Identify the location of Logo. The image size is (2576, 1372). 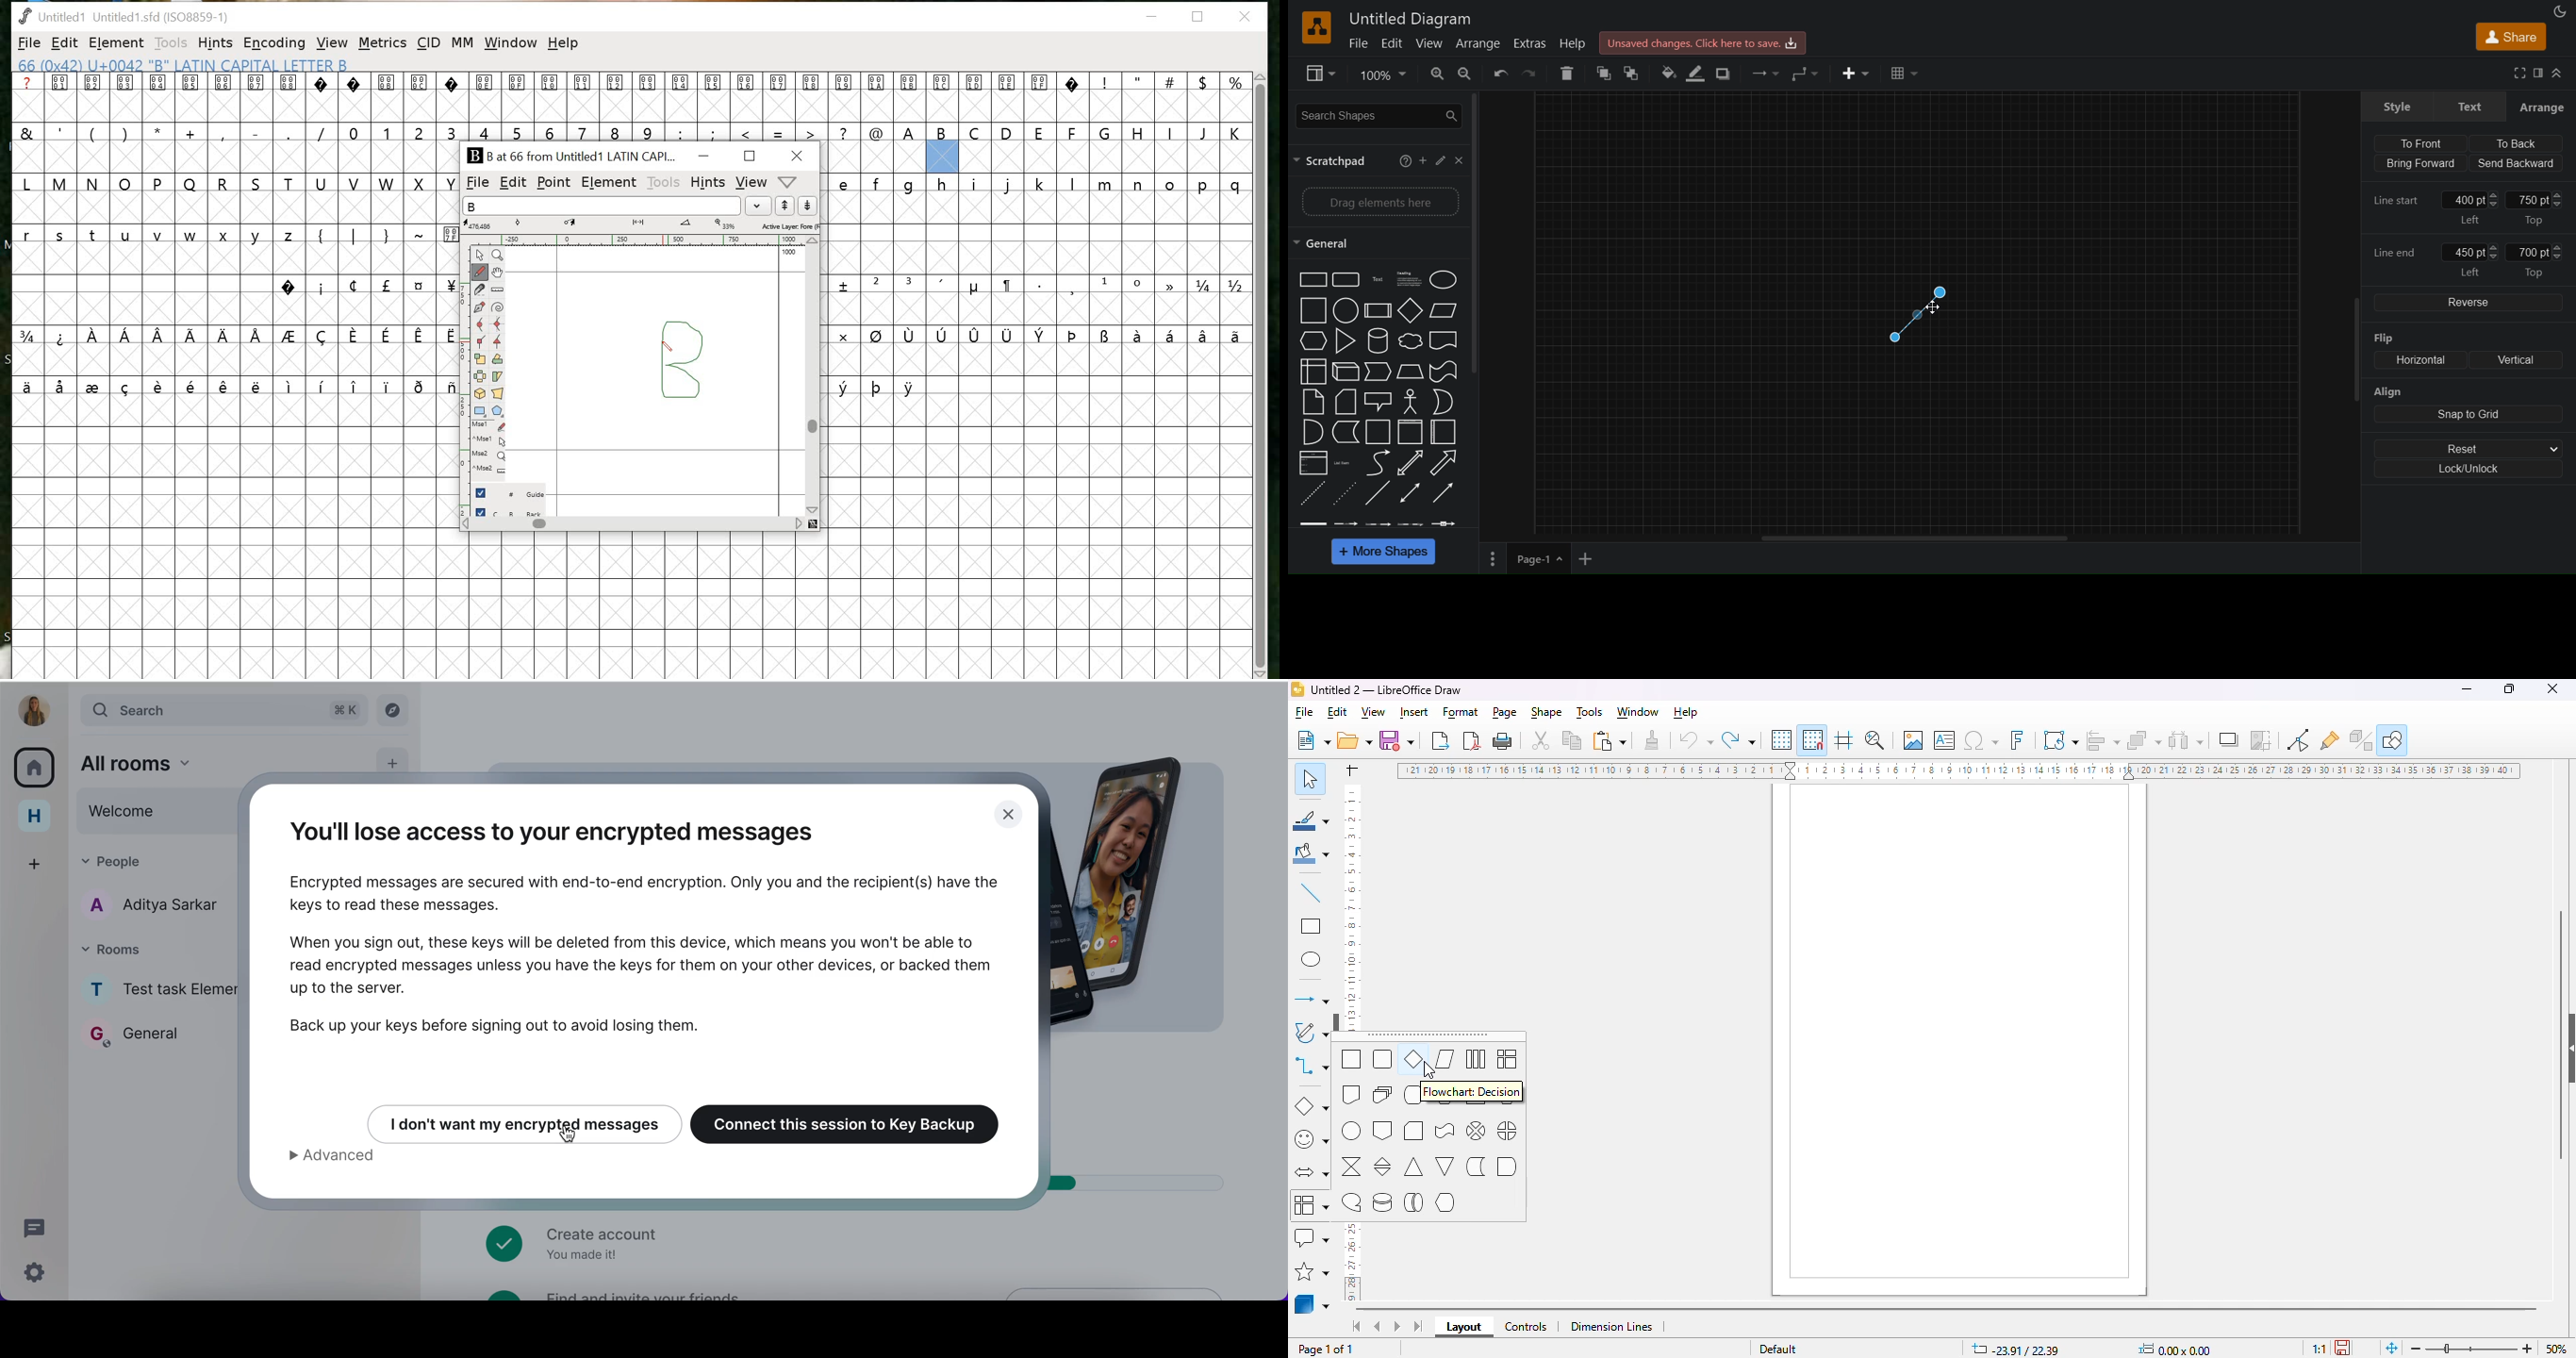
(1319, 26).